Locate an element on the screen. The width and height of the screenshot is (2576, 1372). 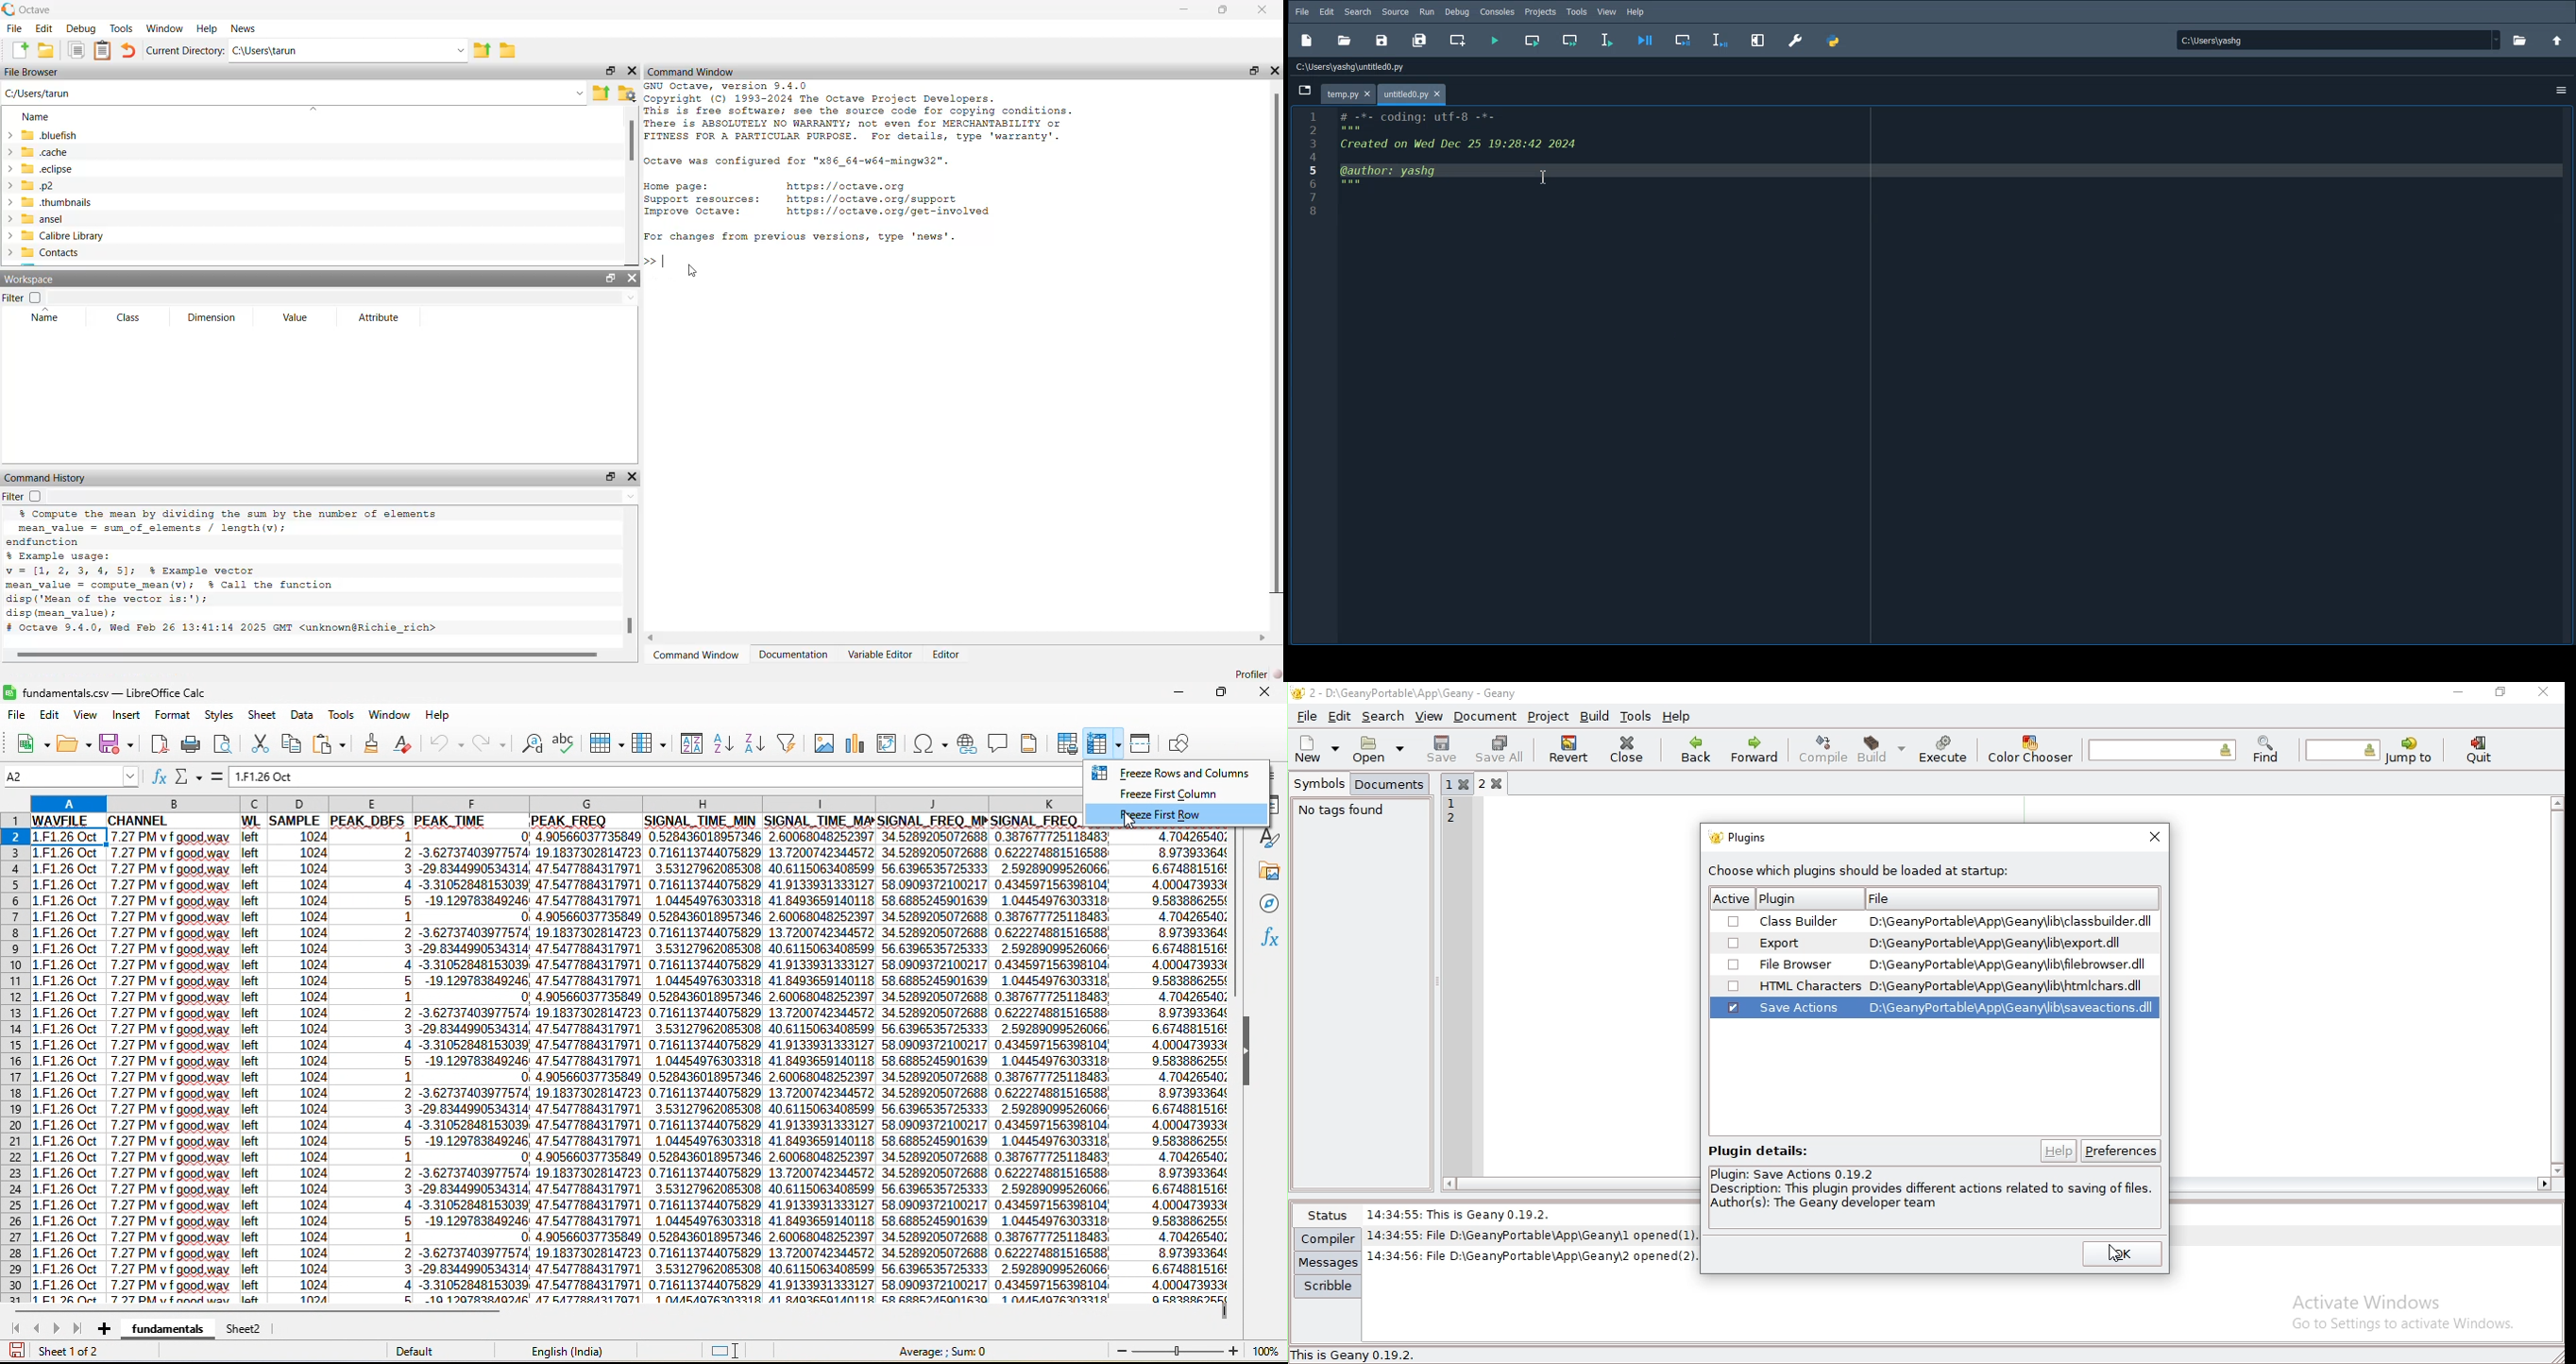
freeze row and column is located at coordinates (1106, 740).